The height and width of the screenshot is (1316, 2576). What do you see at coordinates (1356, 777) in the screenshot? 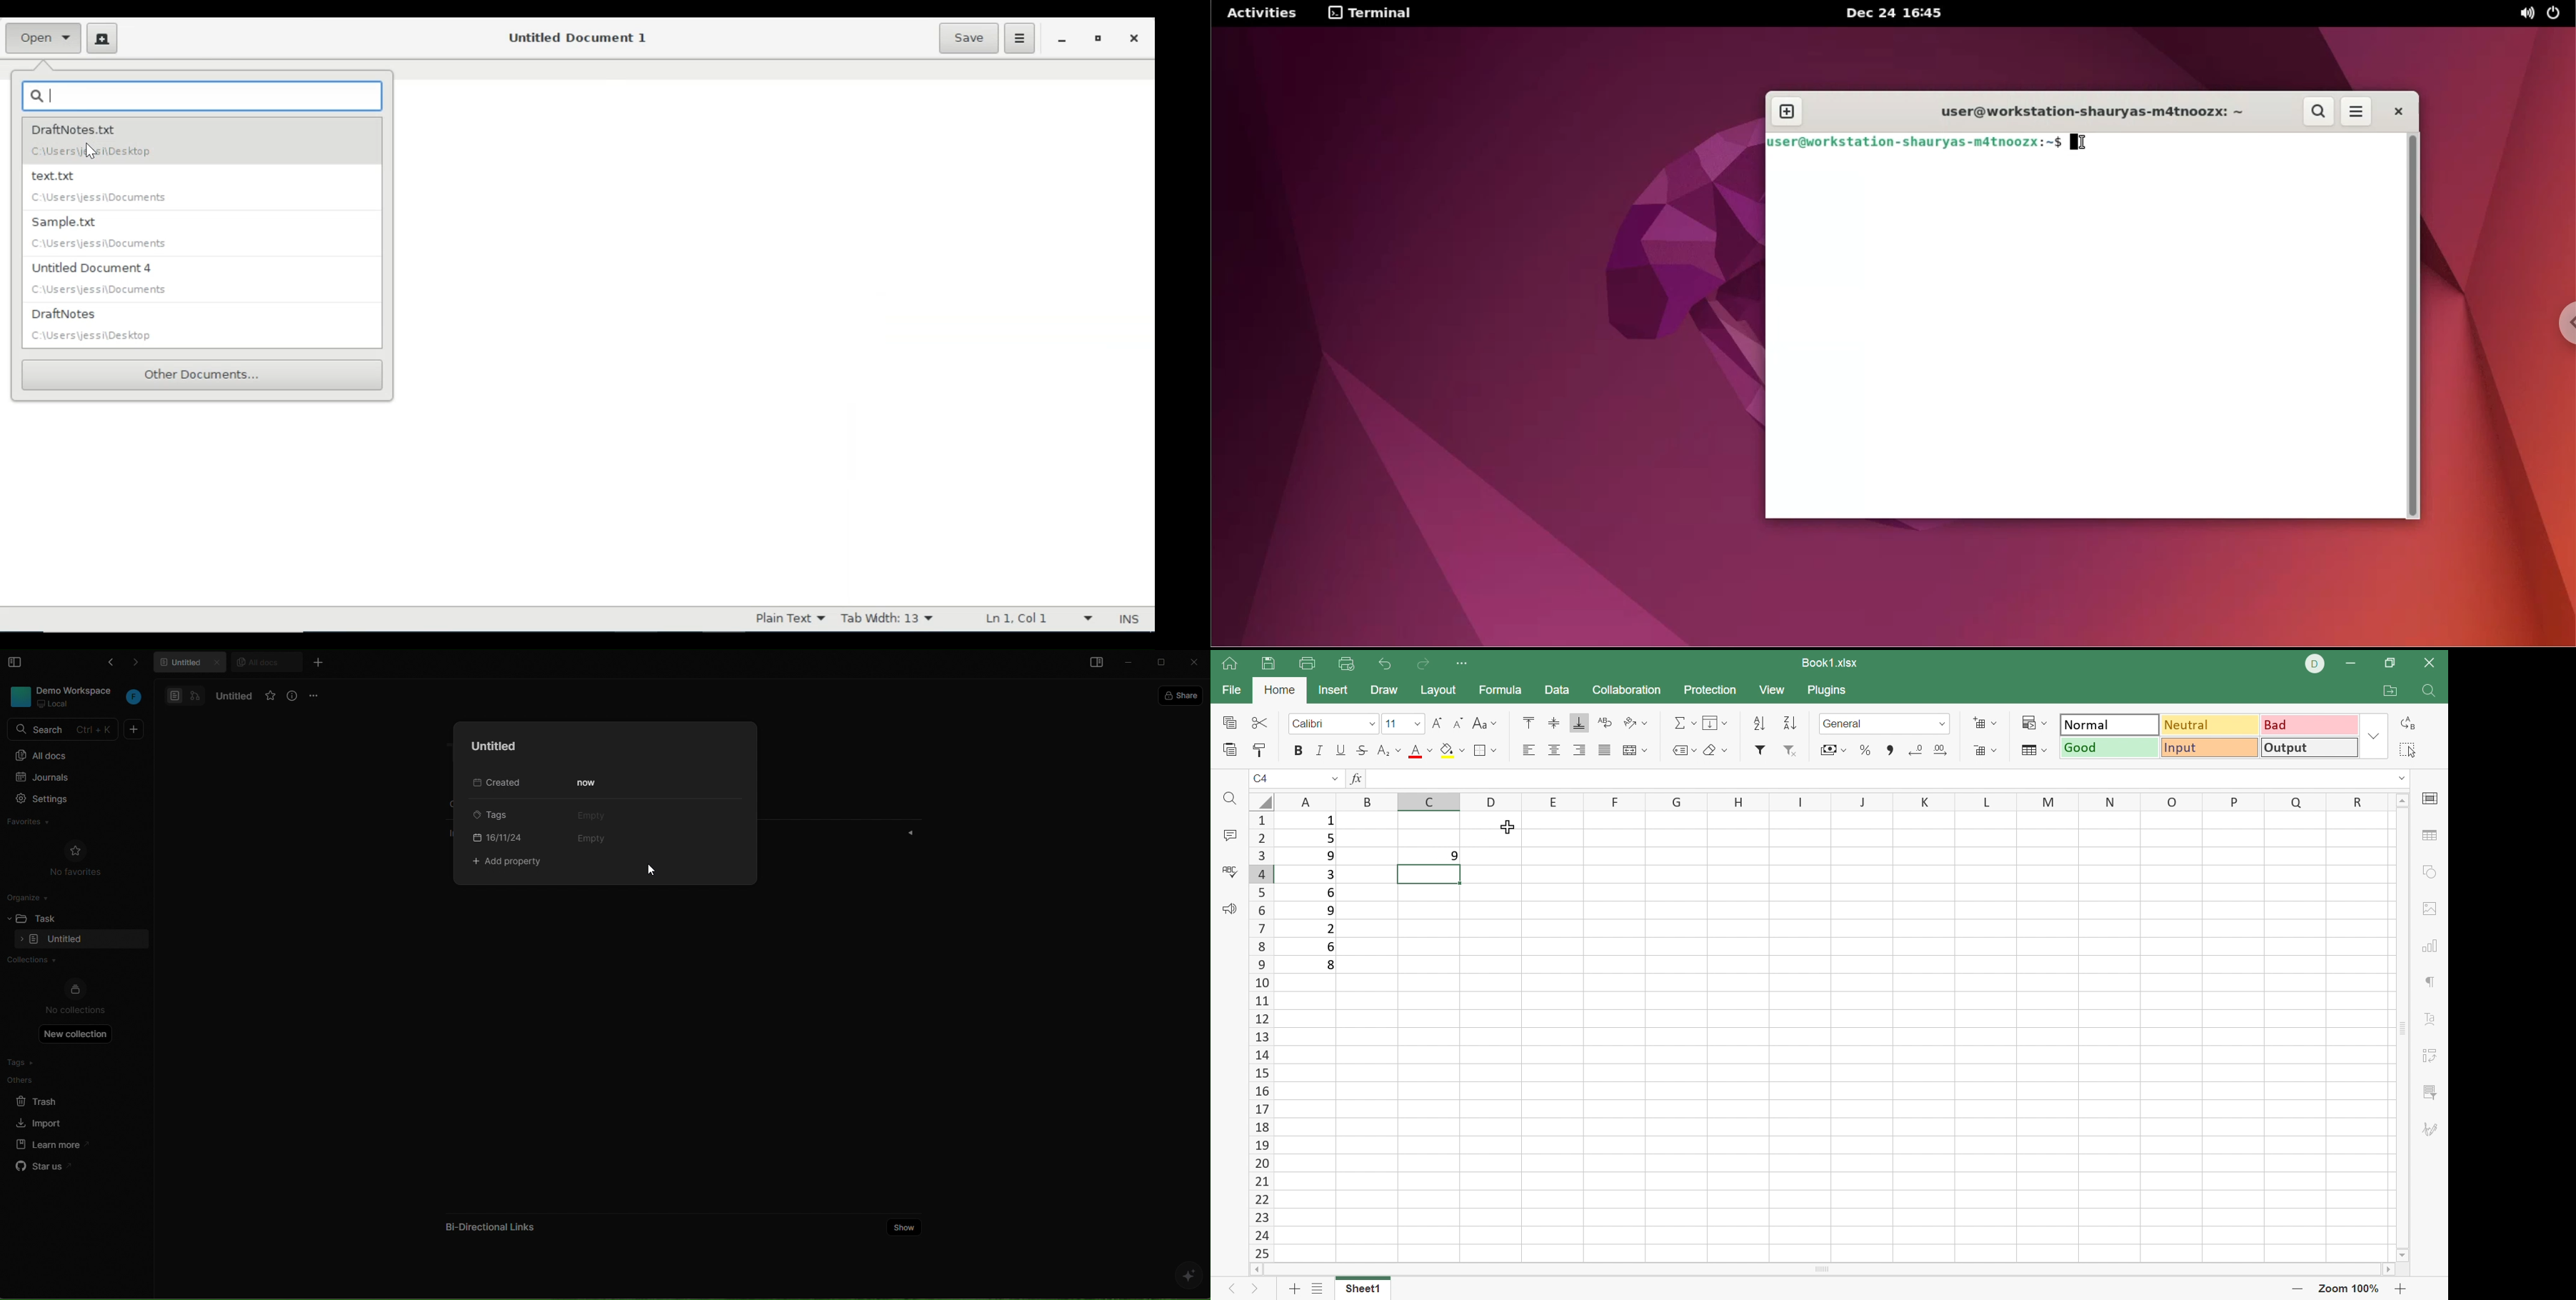
I see `fx` at bounding box center [1356, 777].